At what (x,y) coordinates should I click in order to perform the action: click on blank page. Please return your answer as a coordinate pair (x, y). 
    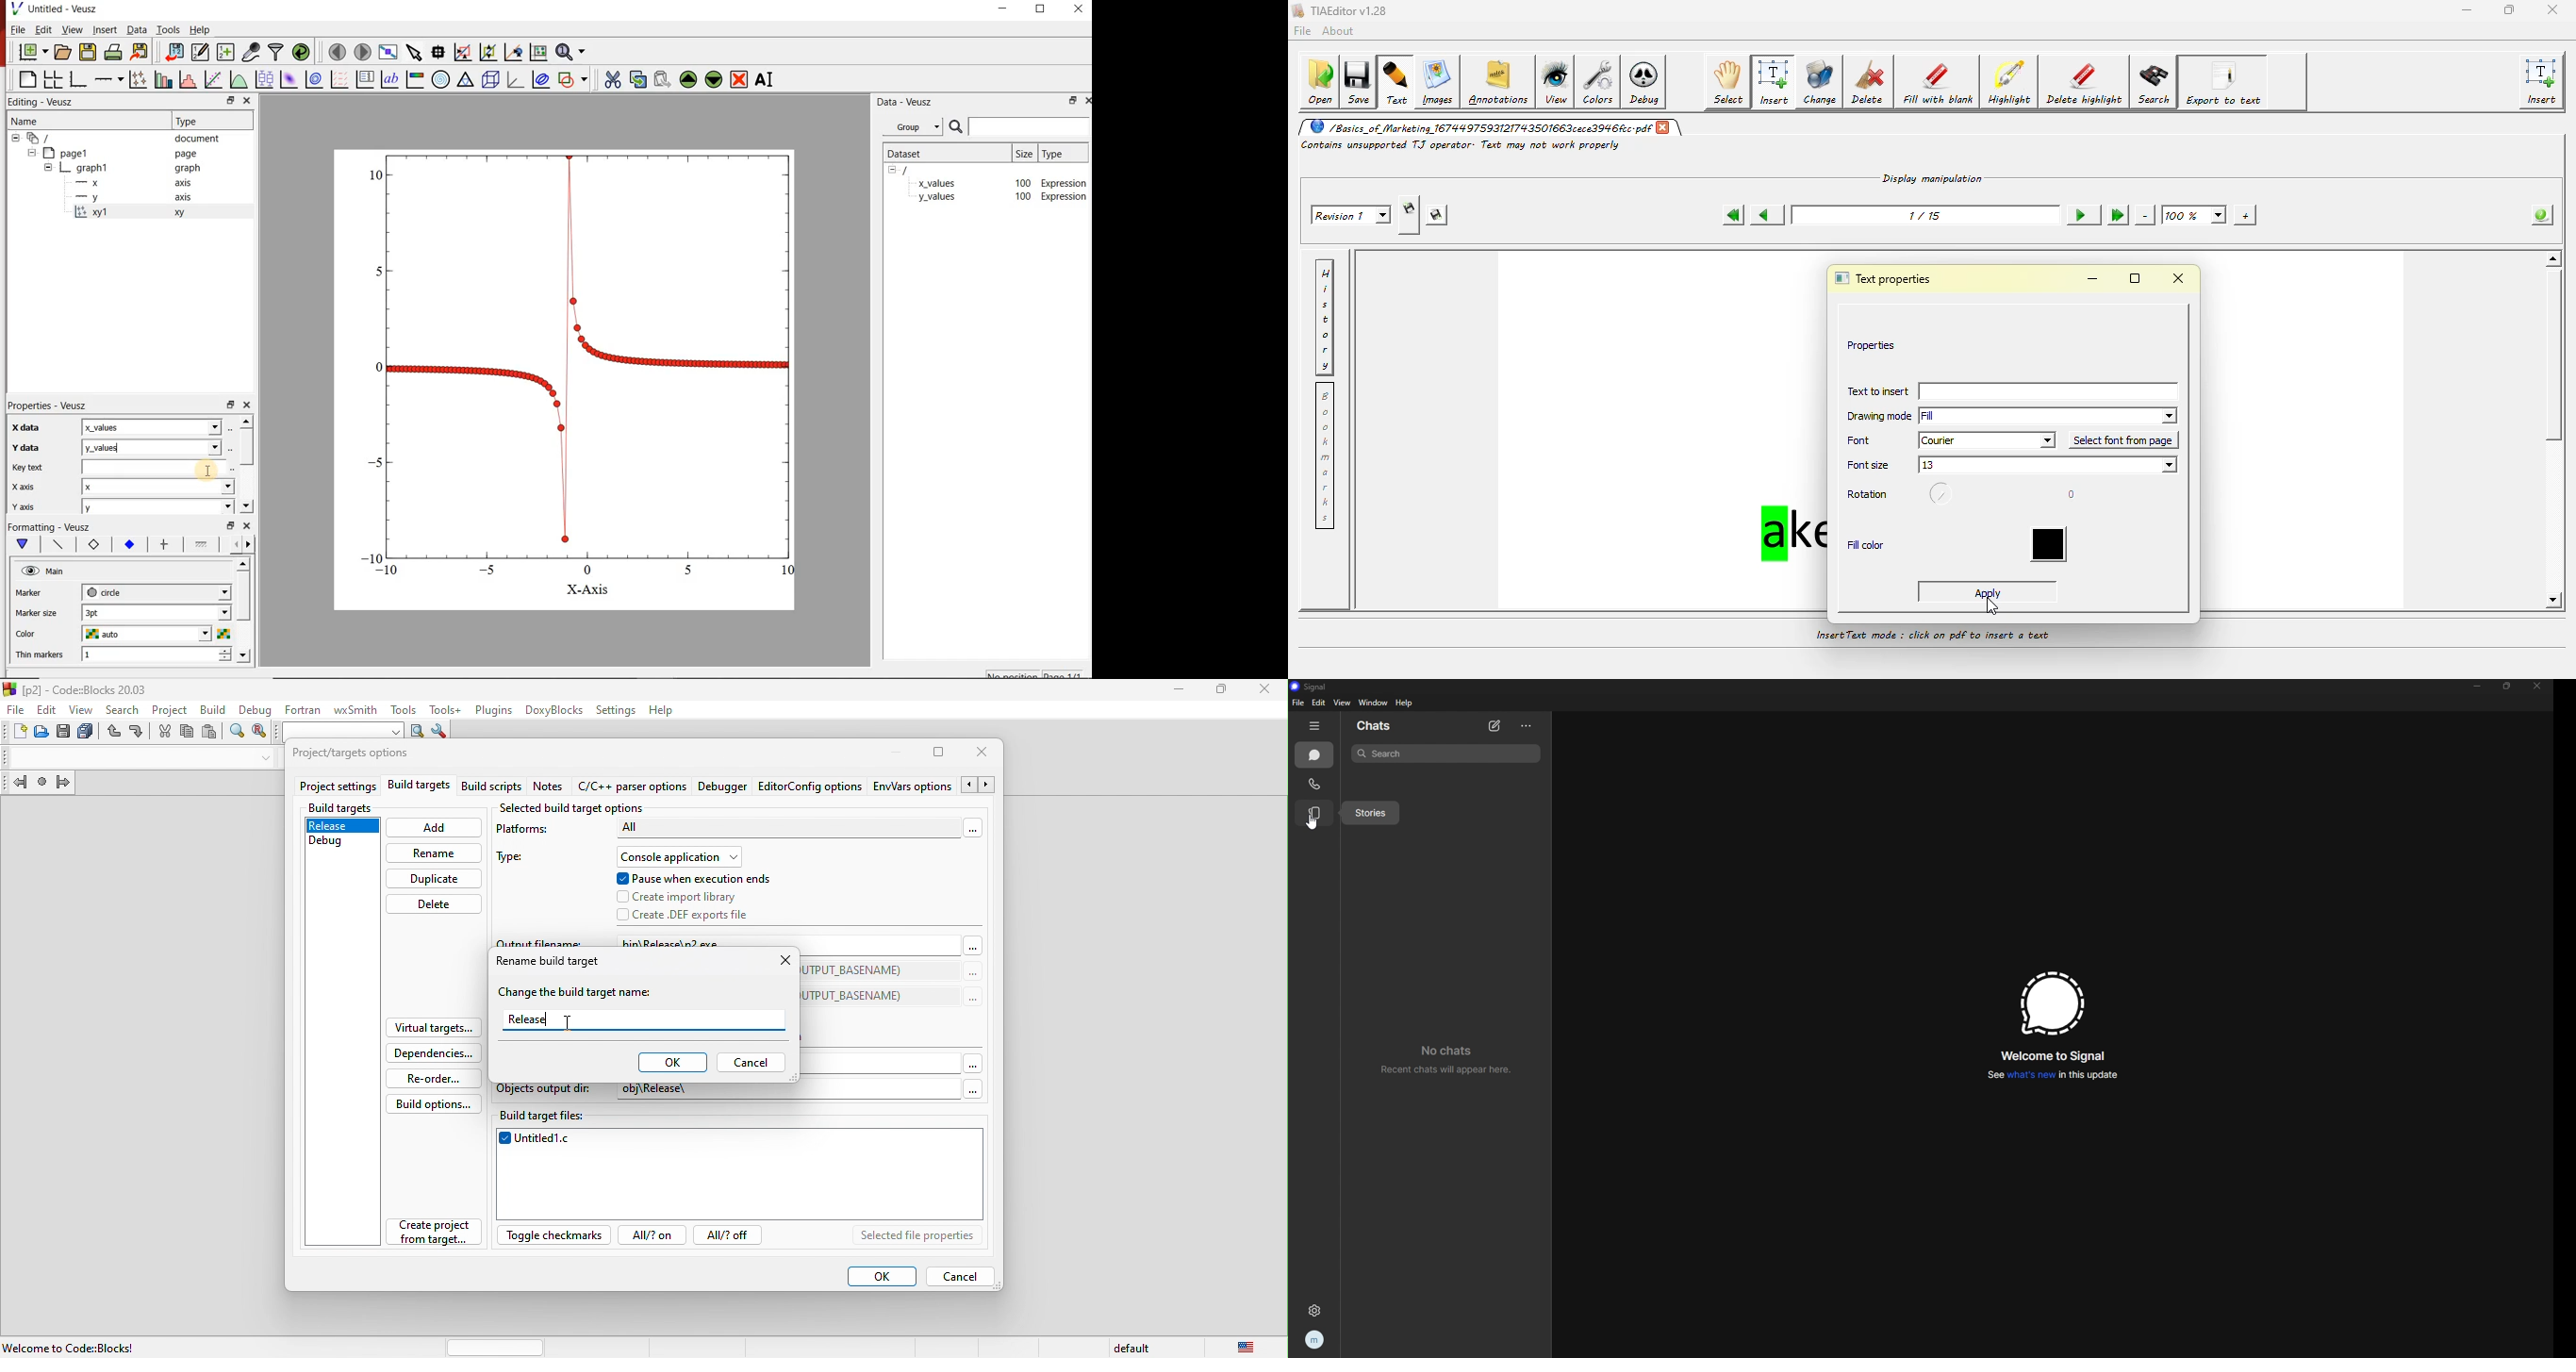
    Looking at the image, I should click on (27, 79).